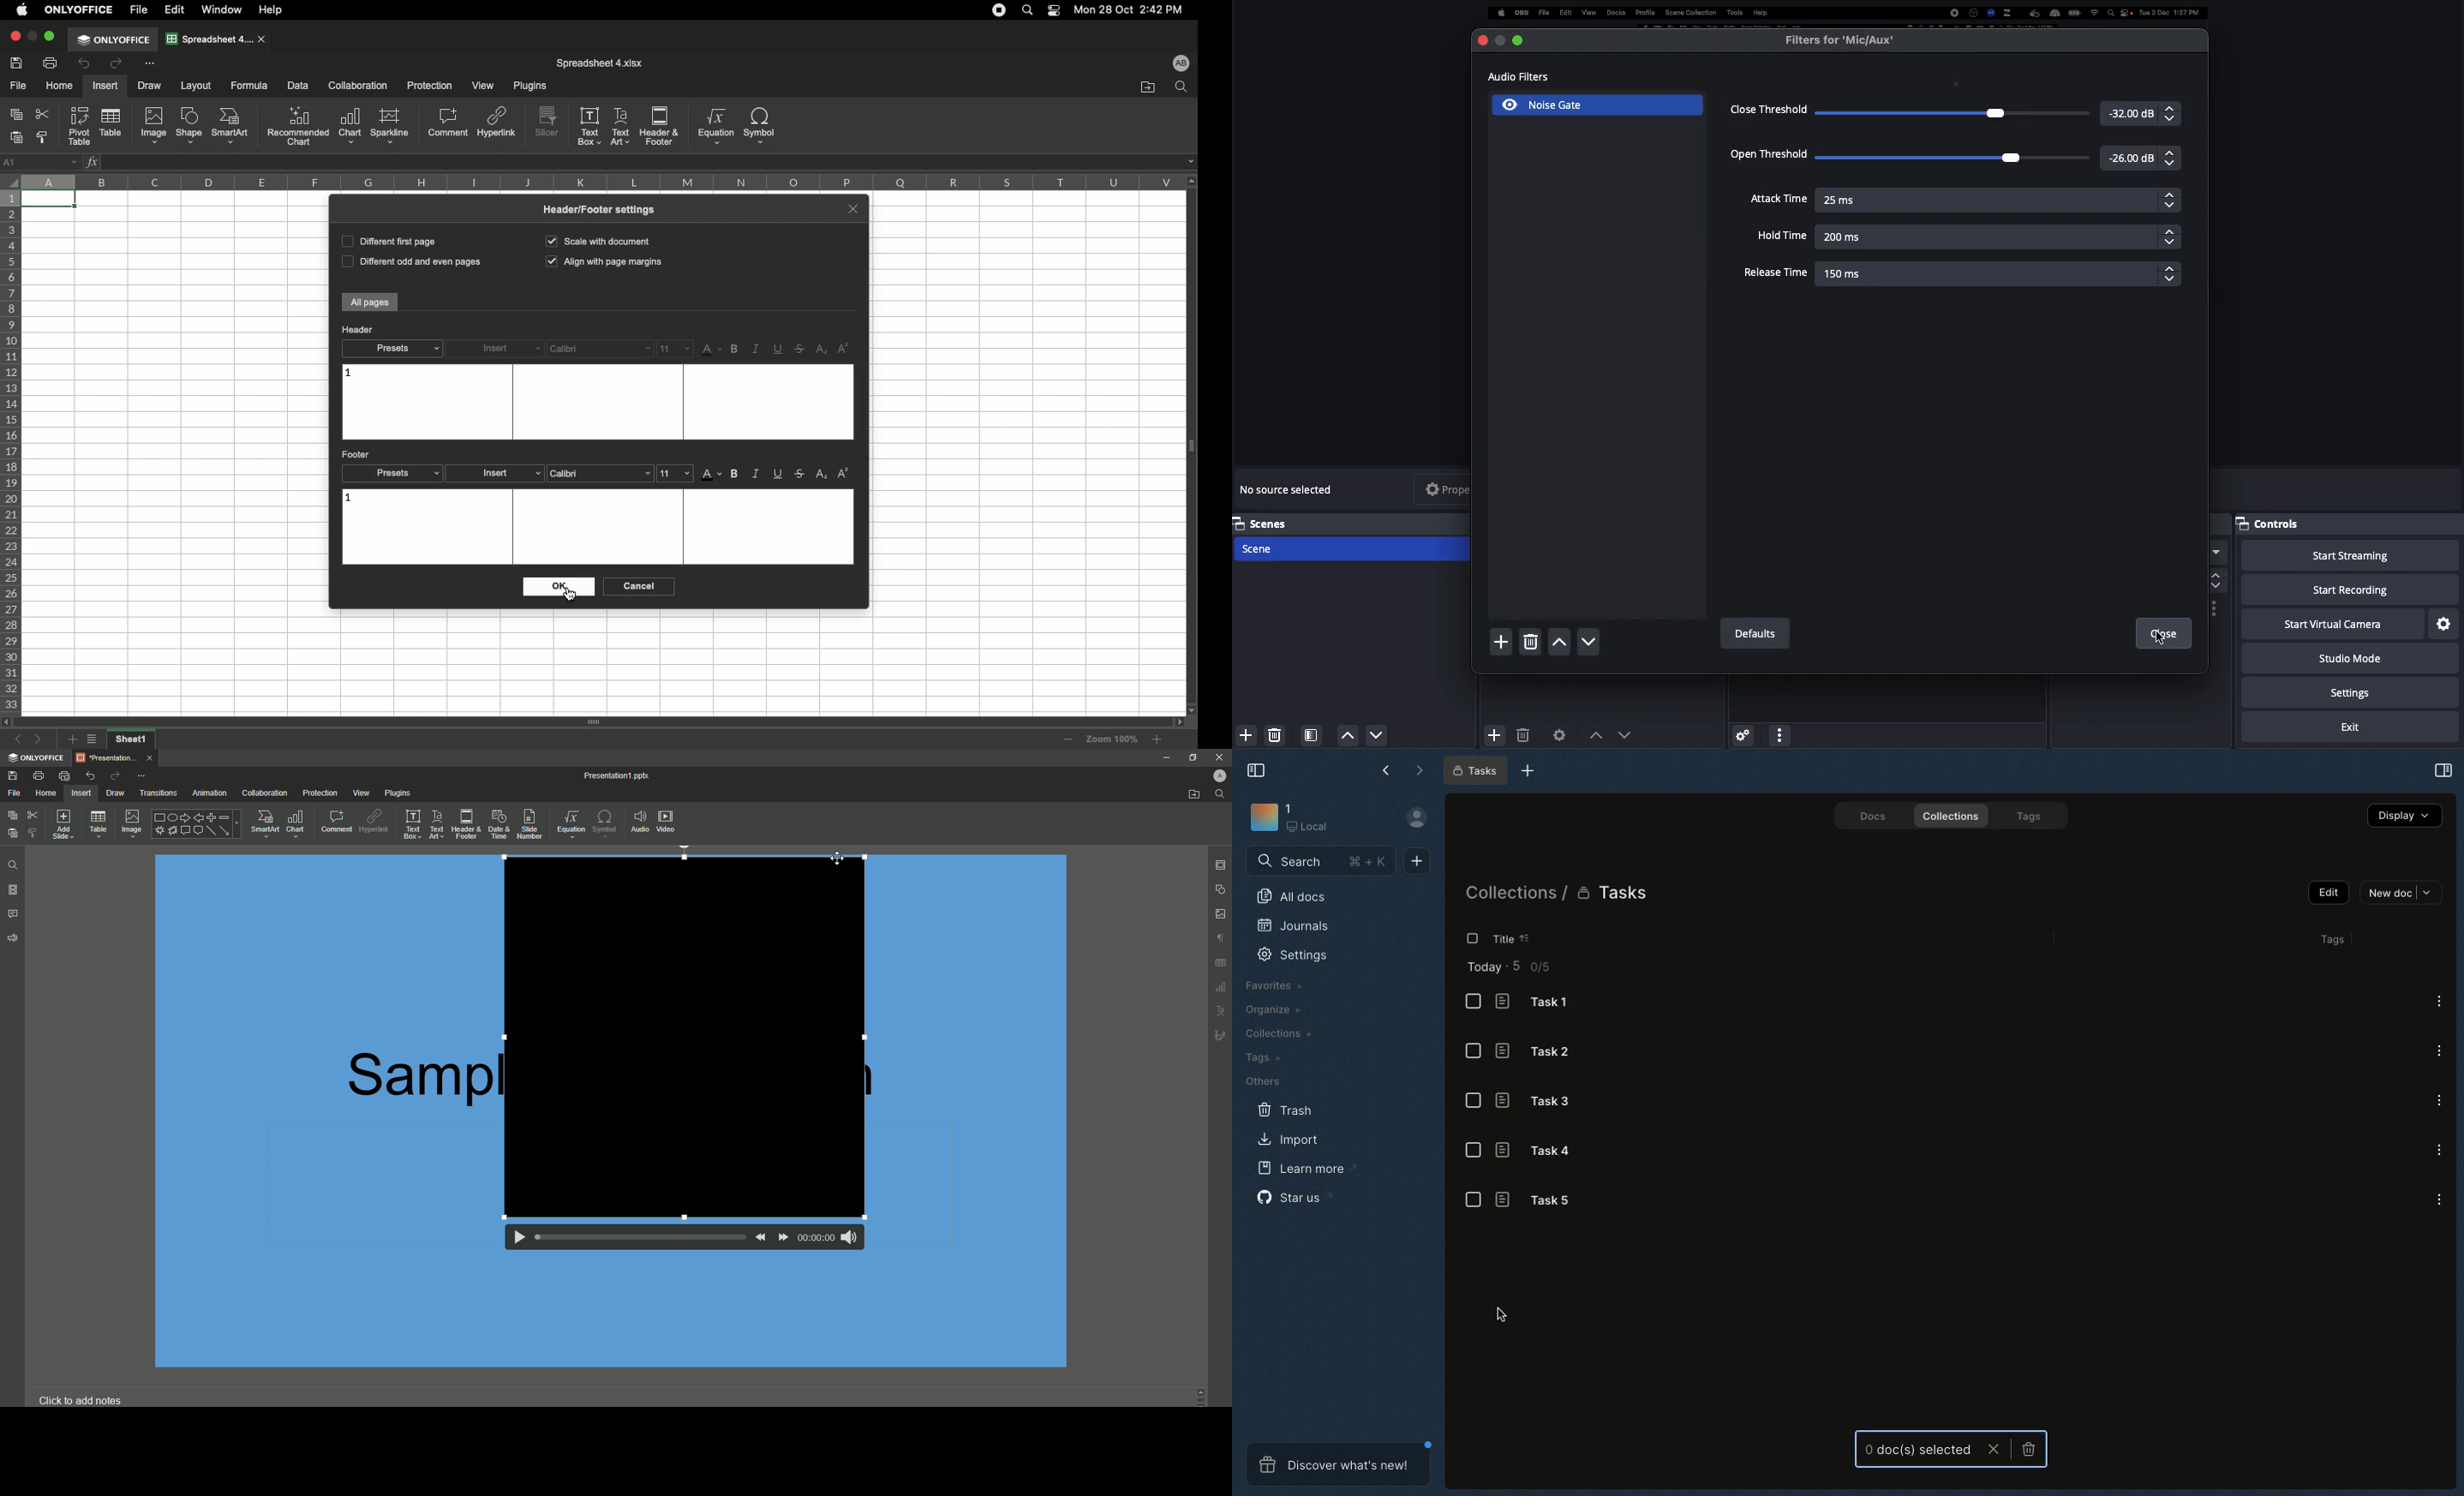 The image size is (2464, 1512). What do you see at coordinates (52, 36) in the screenshot?
I see `Maximize` at bounding box center [52, 36].